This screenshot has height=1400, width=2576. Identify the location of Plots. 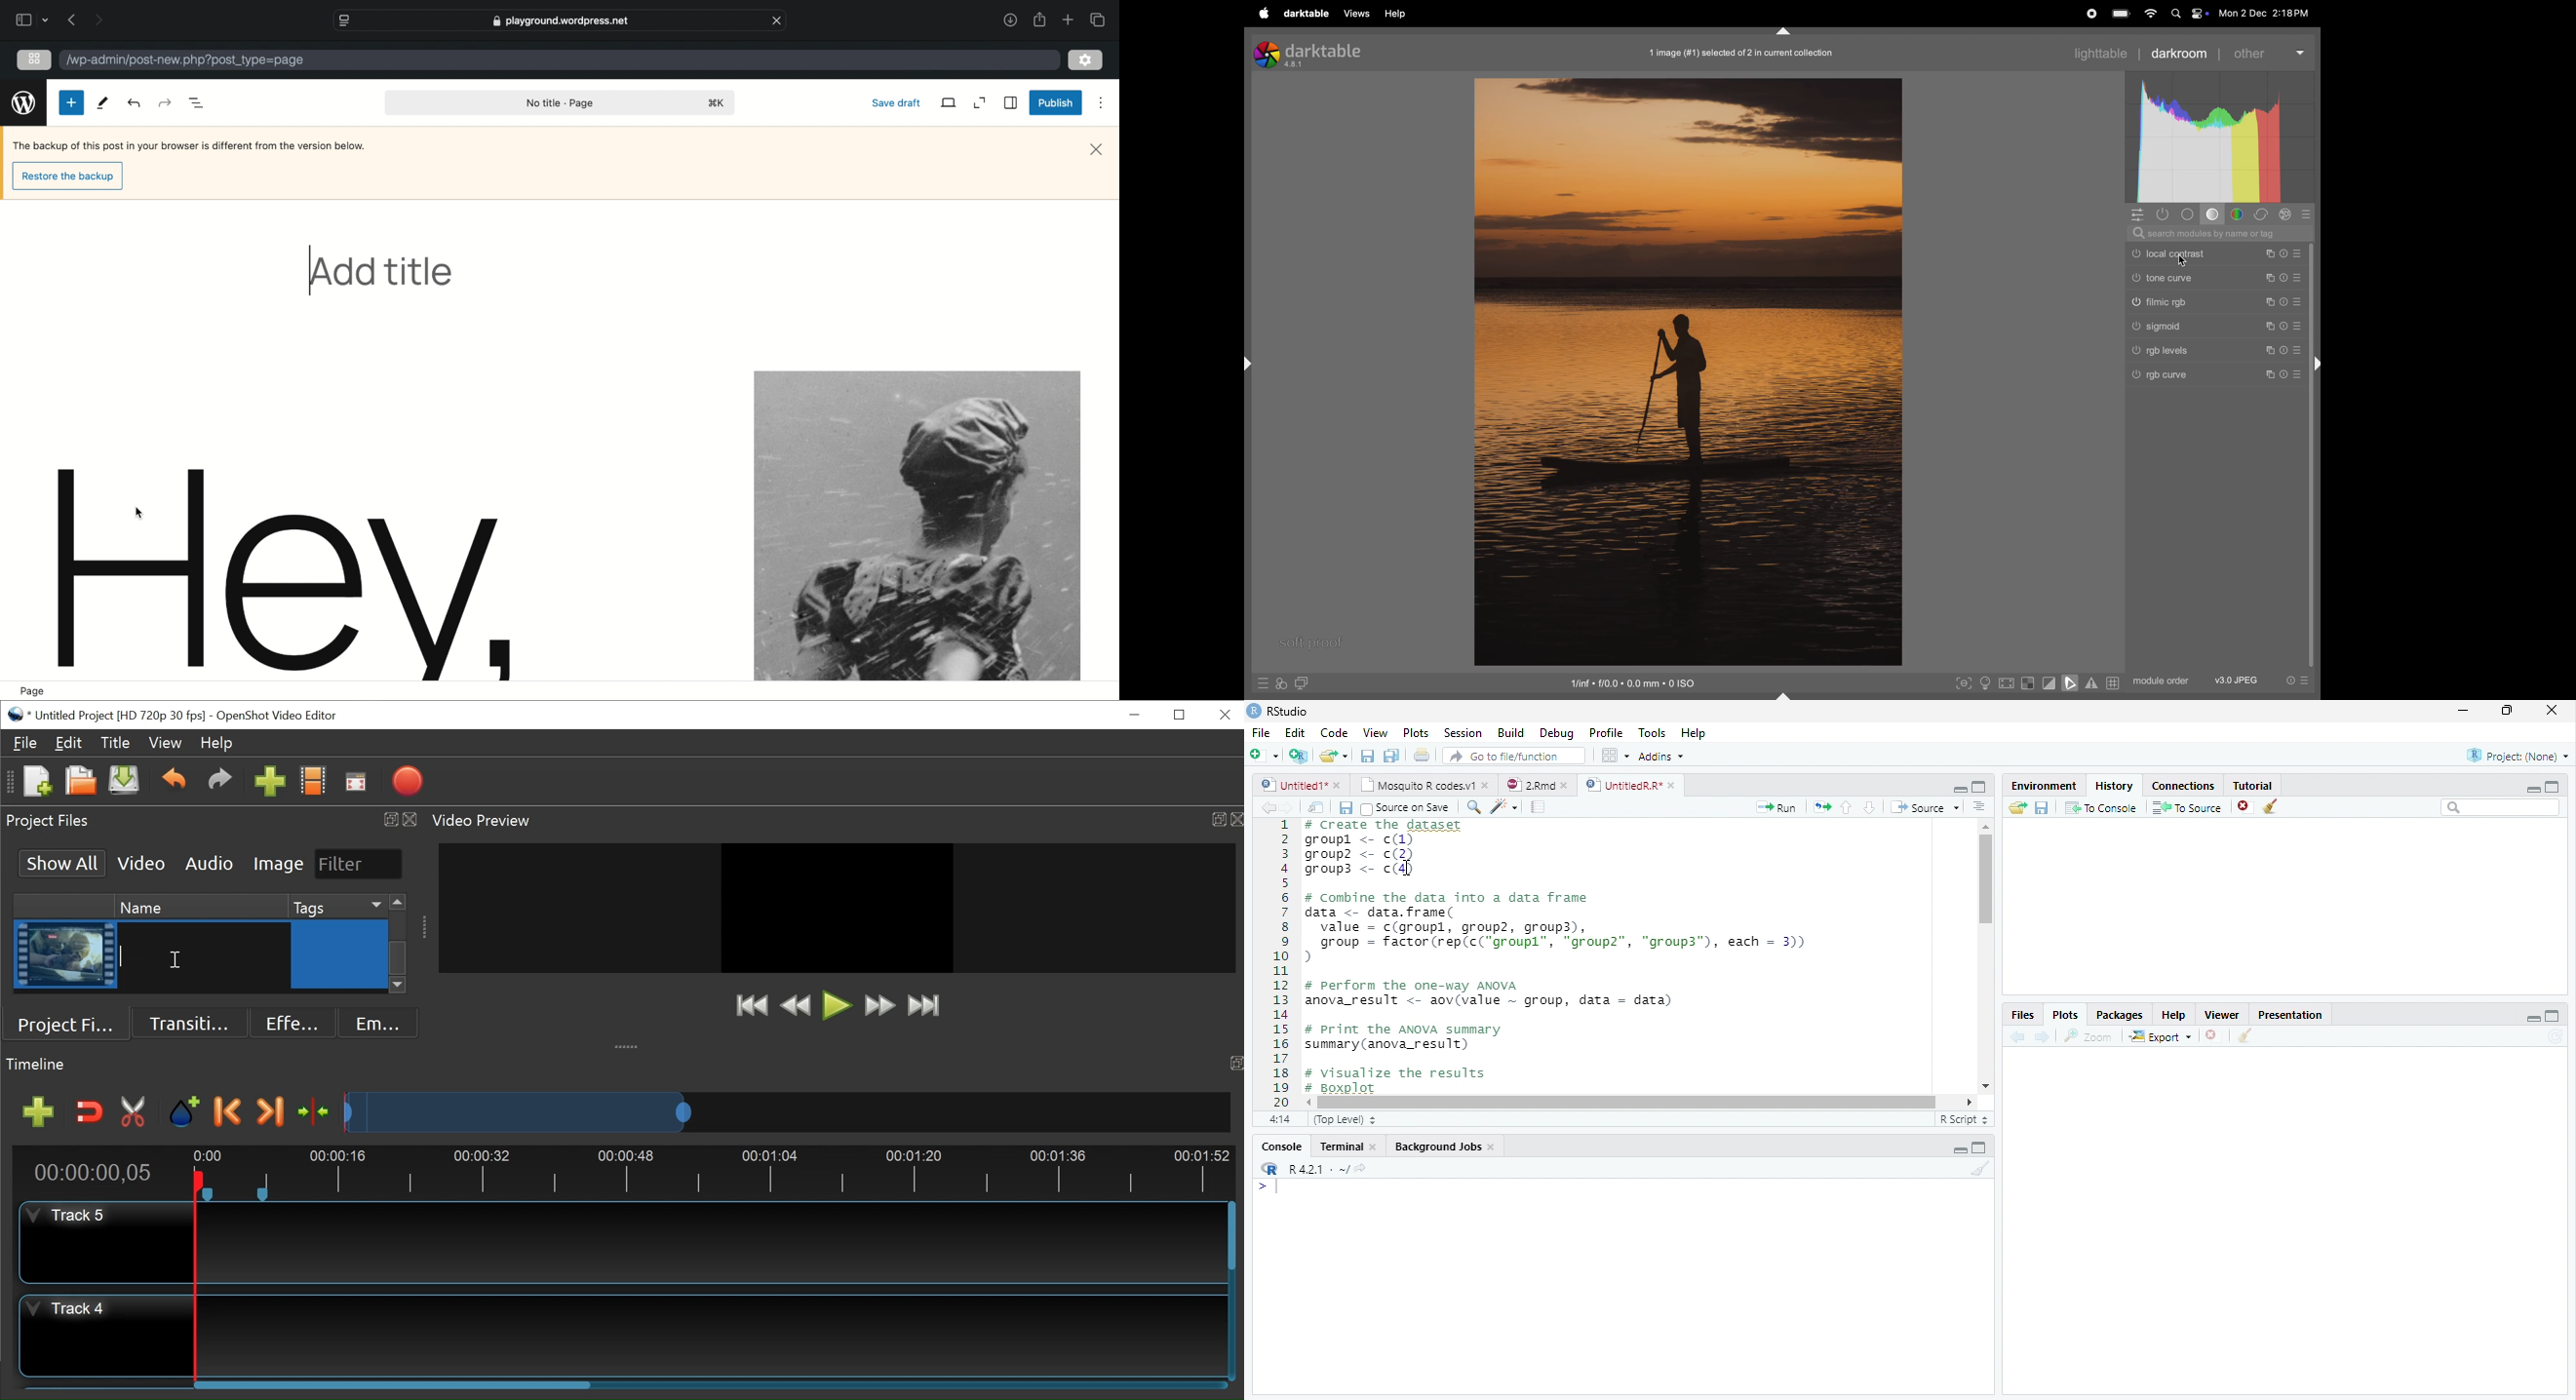
(2064, 1015).